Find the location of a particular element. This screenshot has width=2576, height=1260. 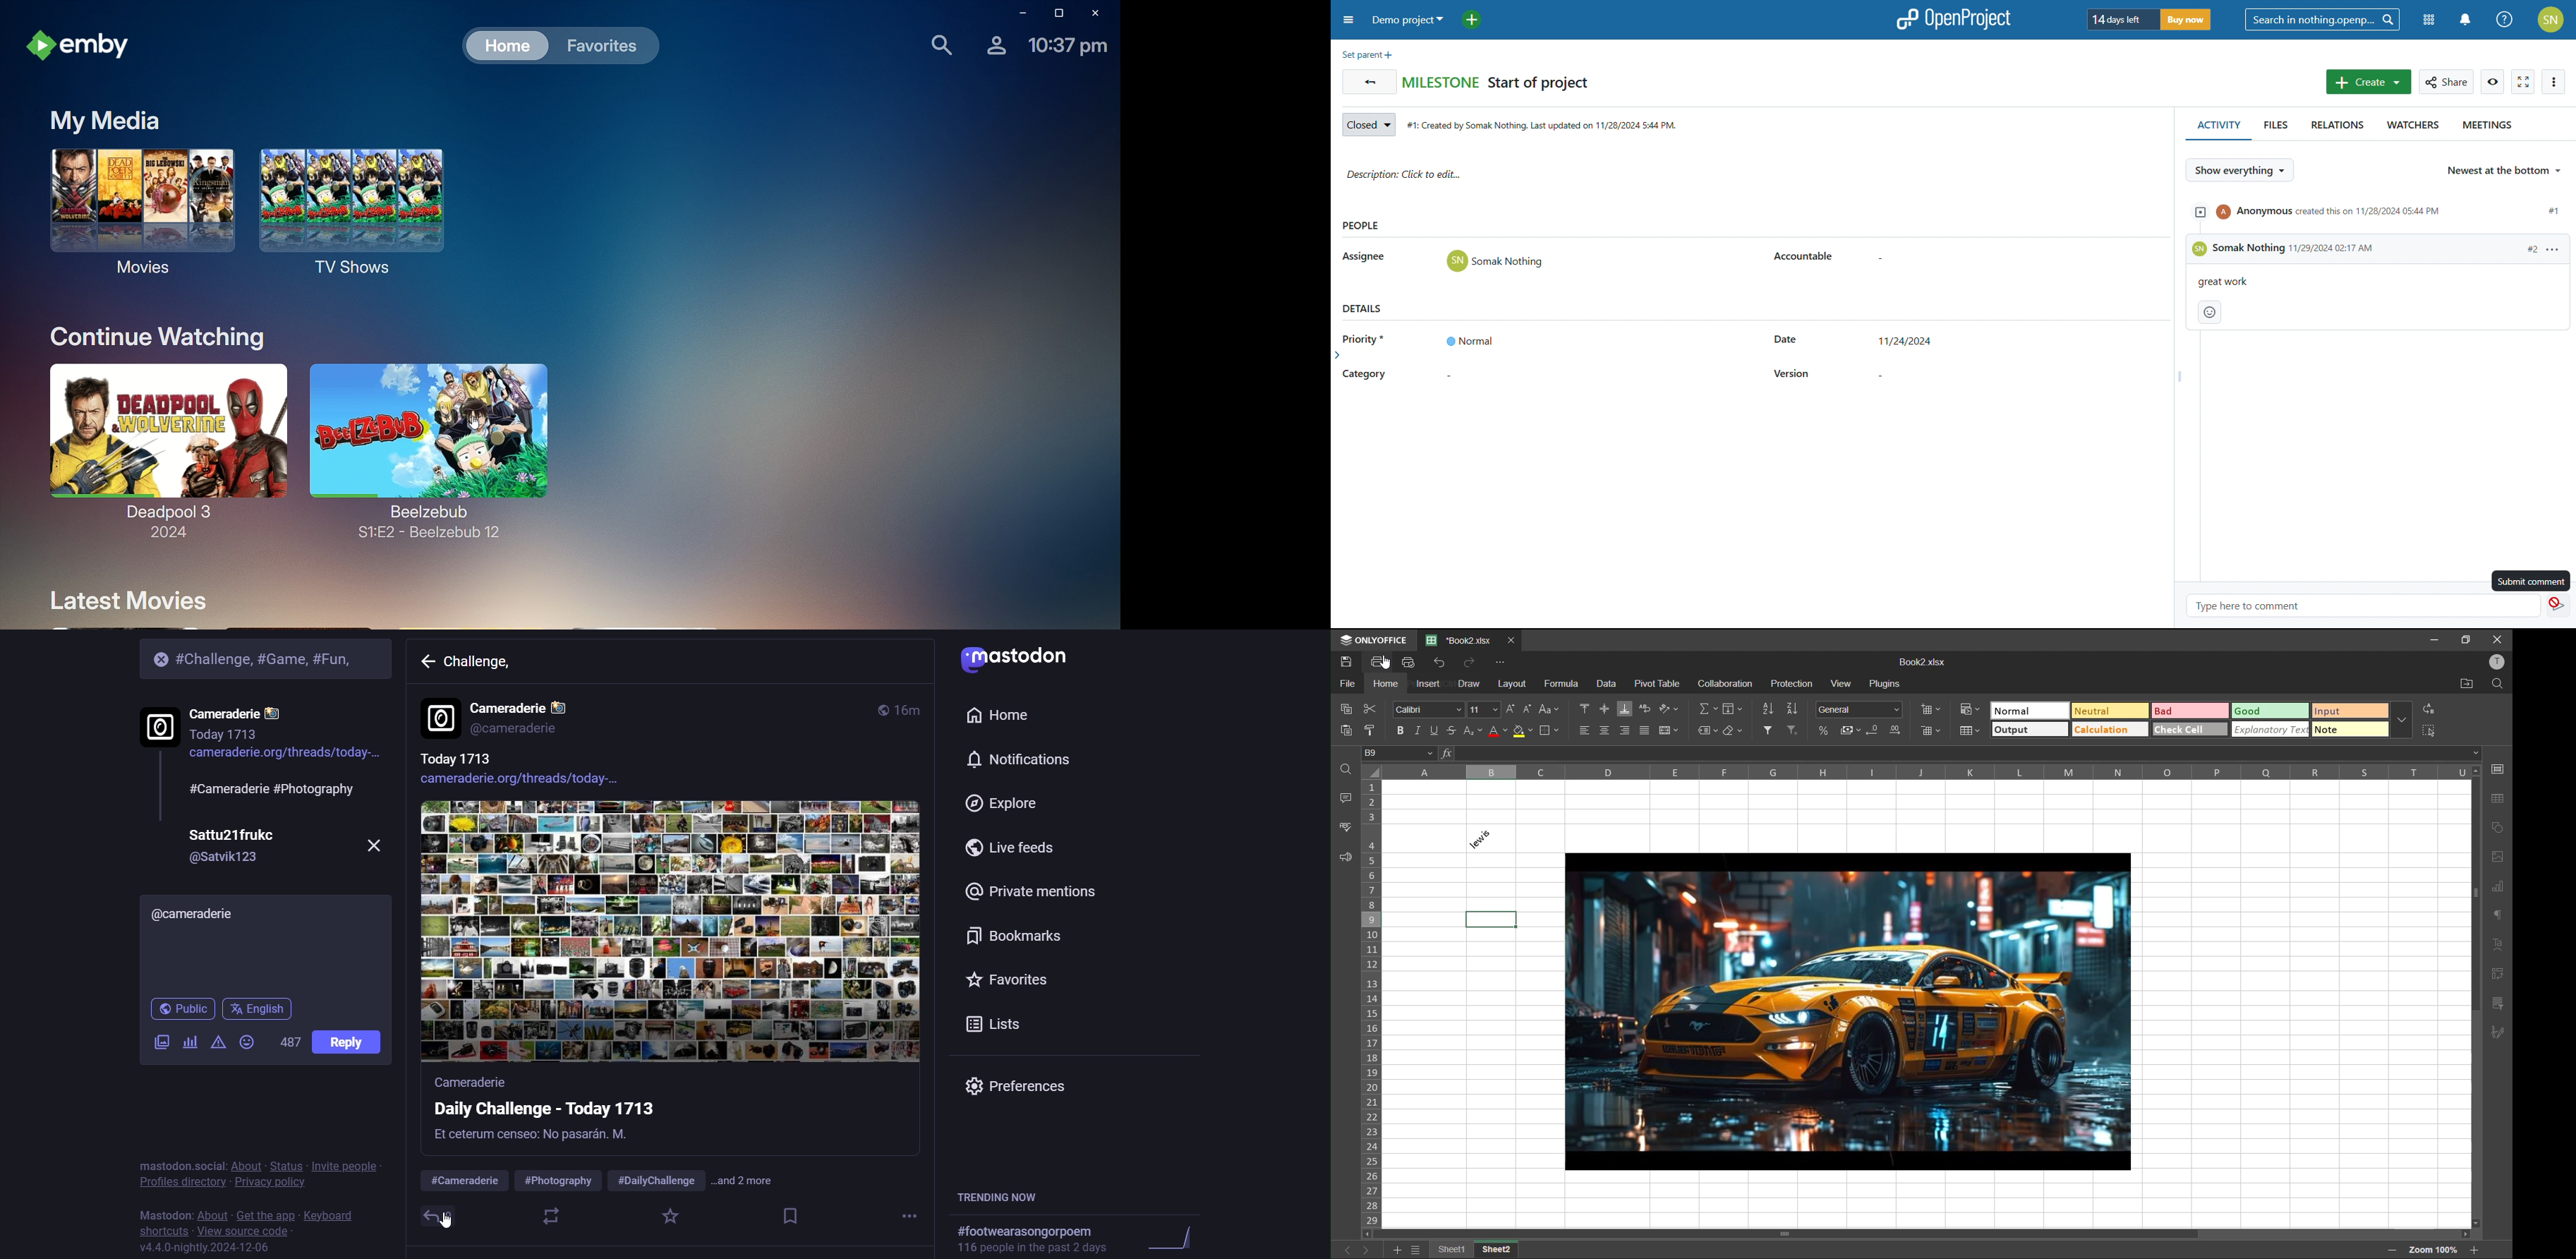

explore is located at coordinates (1004, 802).